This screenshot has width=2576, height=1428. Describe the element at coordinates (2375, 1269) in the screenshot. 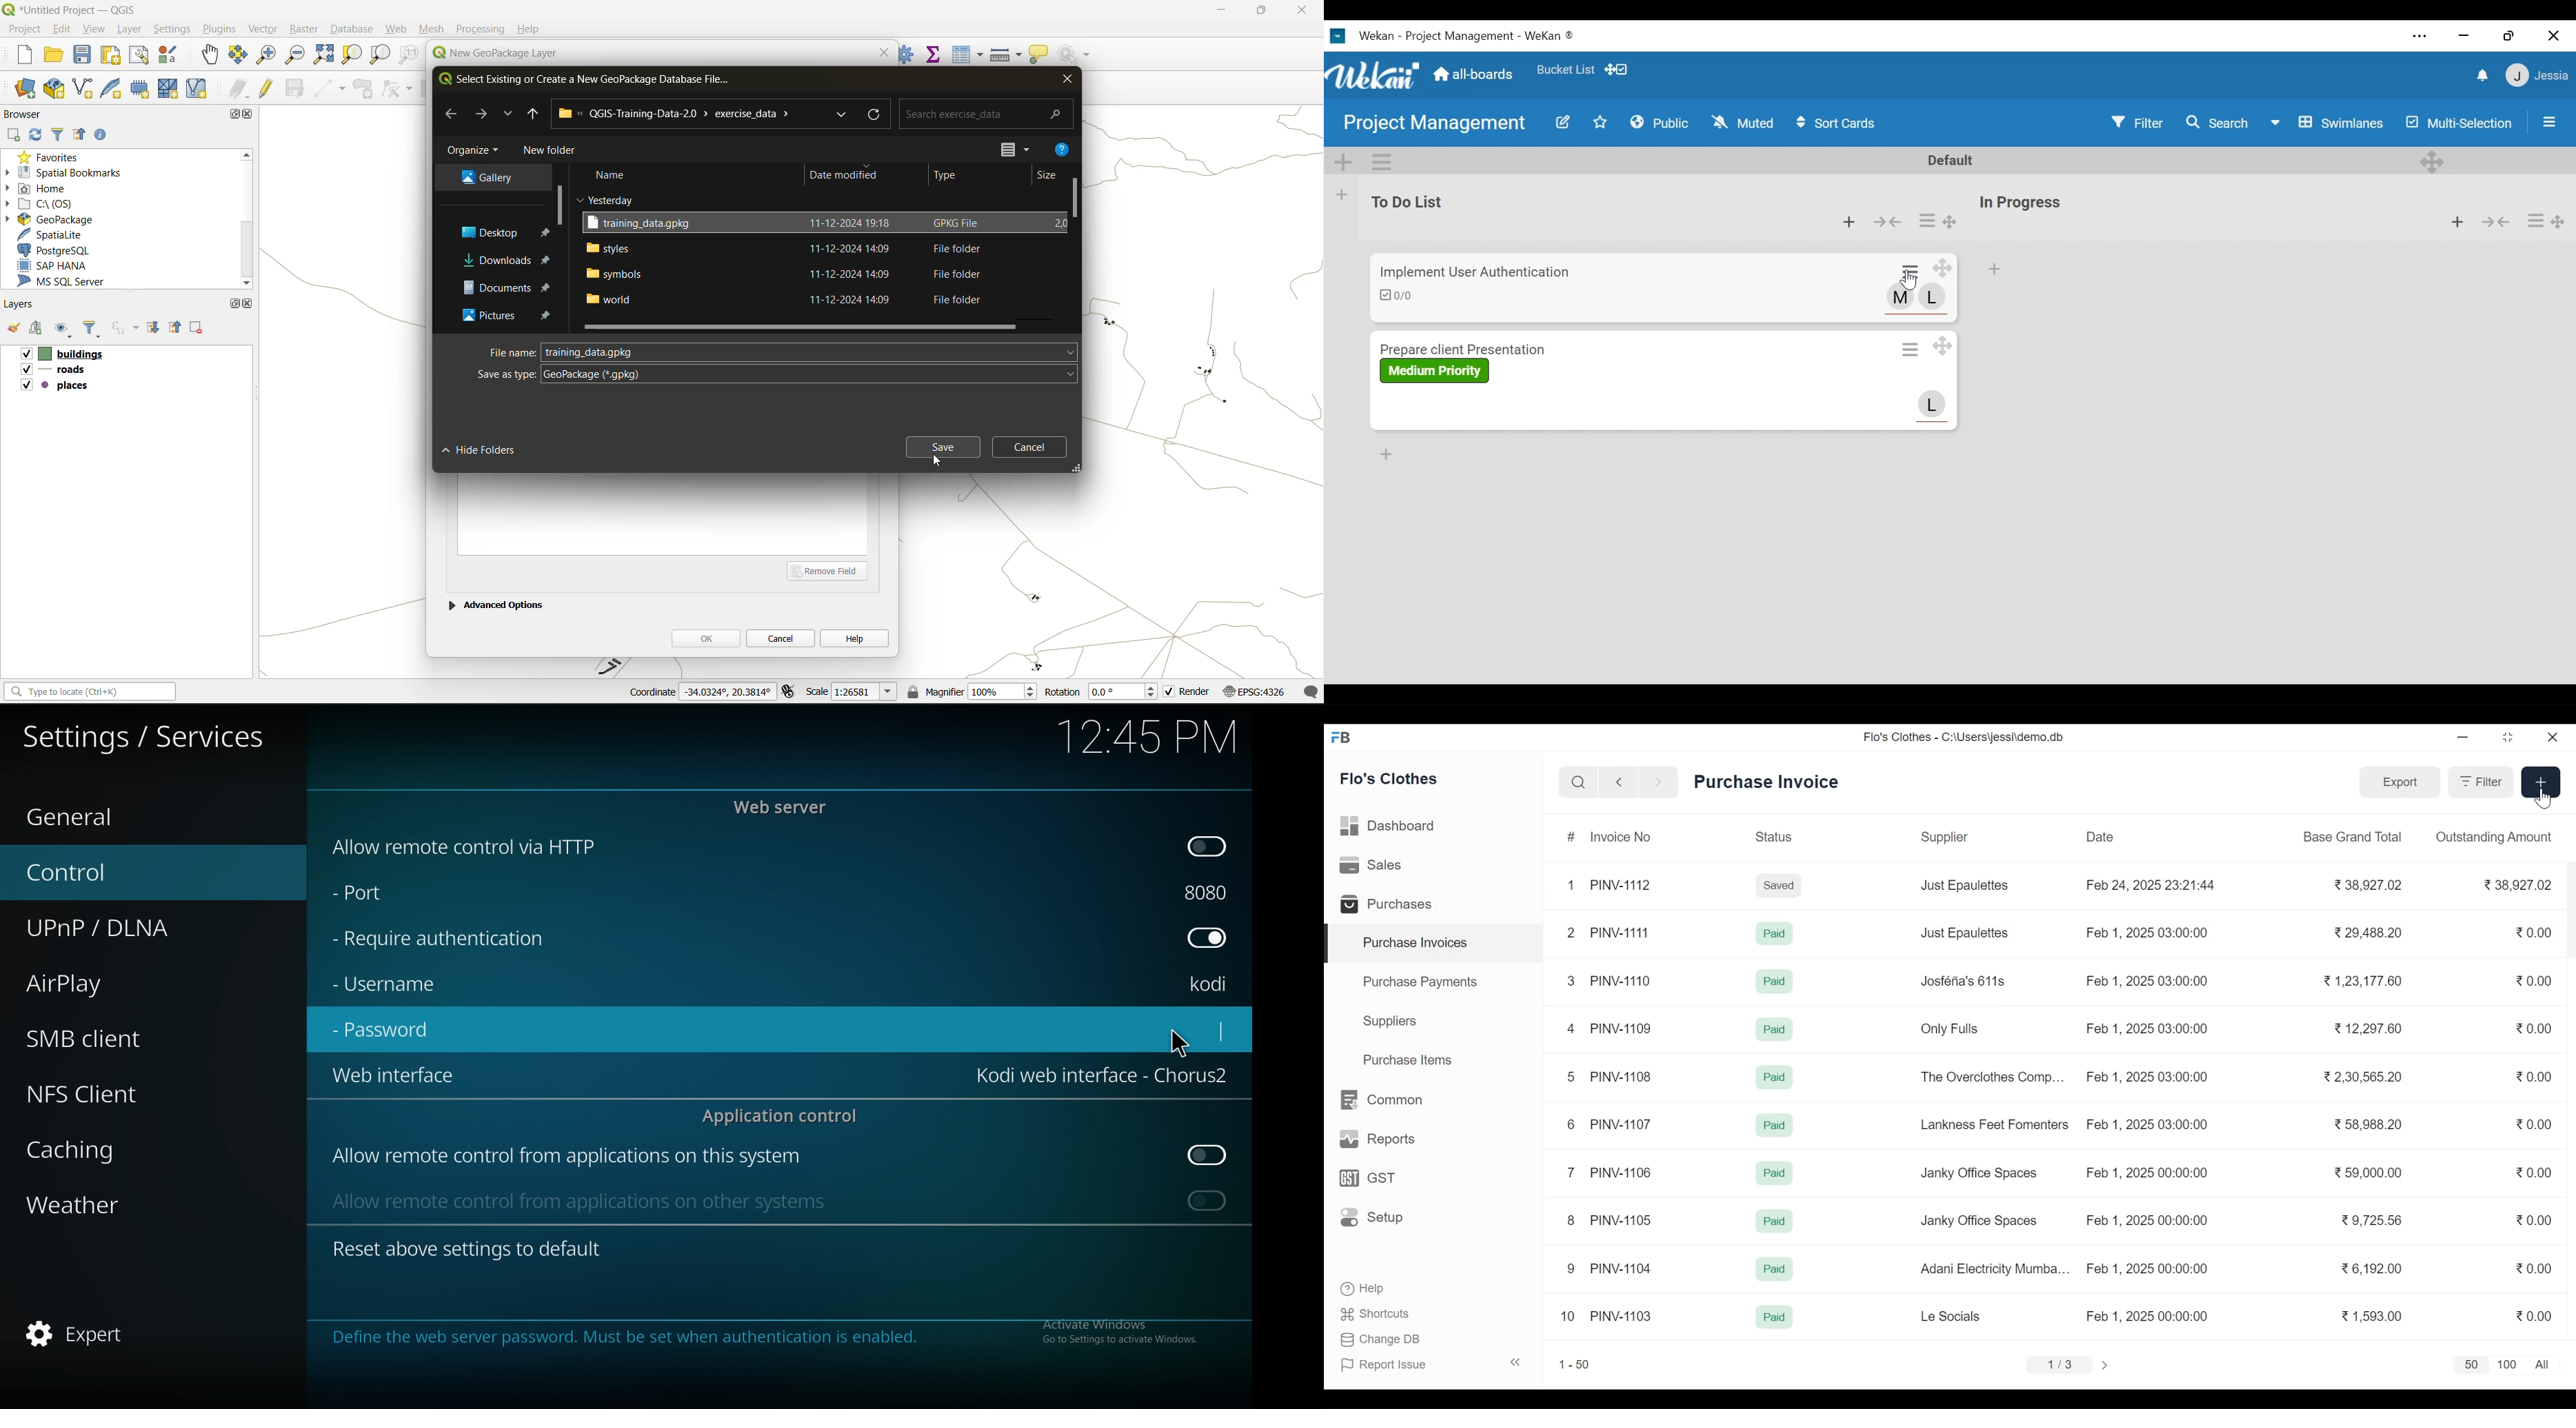

I see `6,192.00` at that location.